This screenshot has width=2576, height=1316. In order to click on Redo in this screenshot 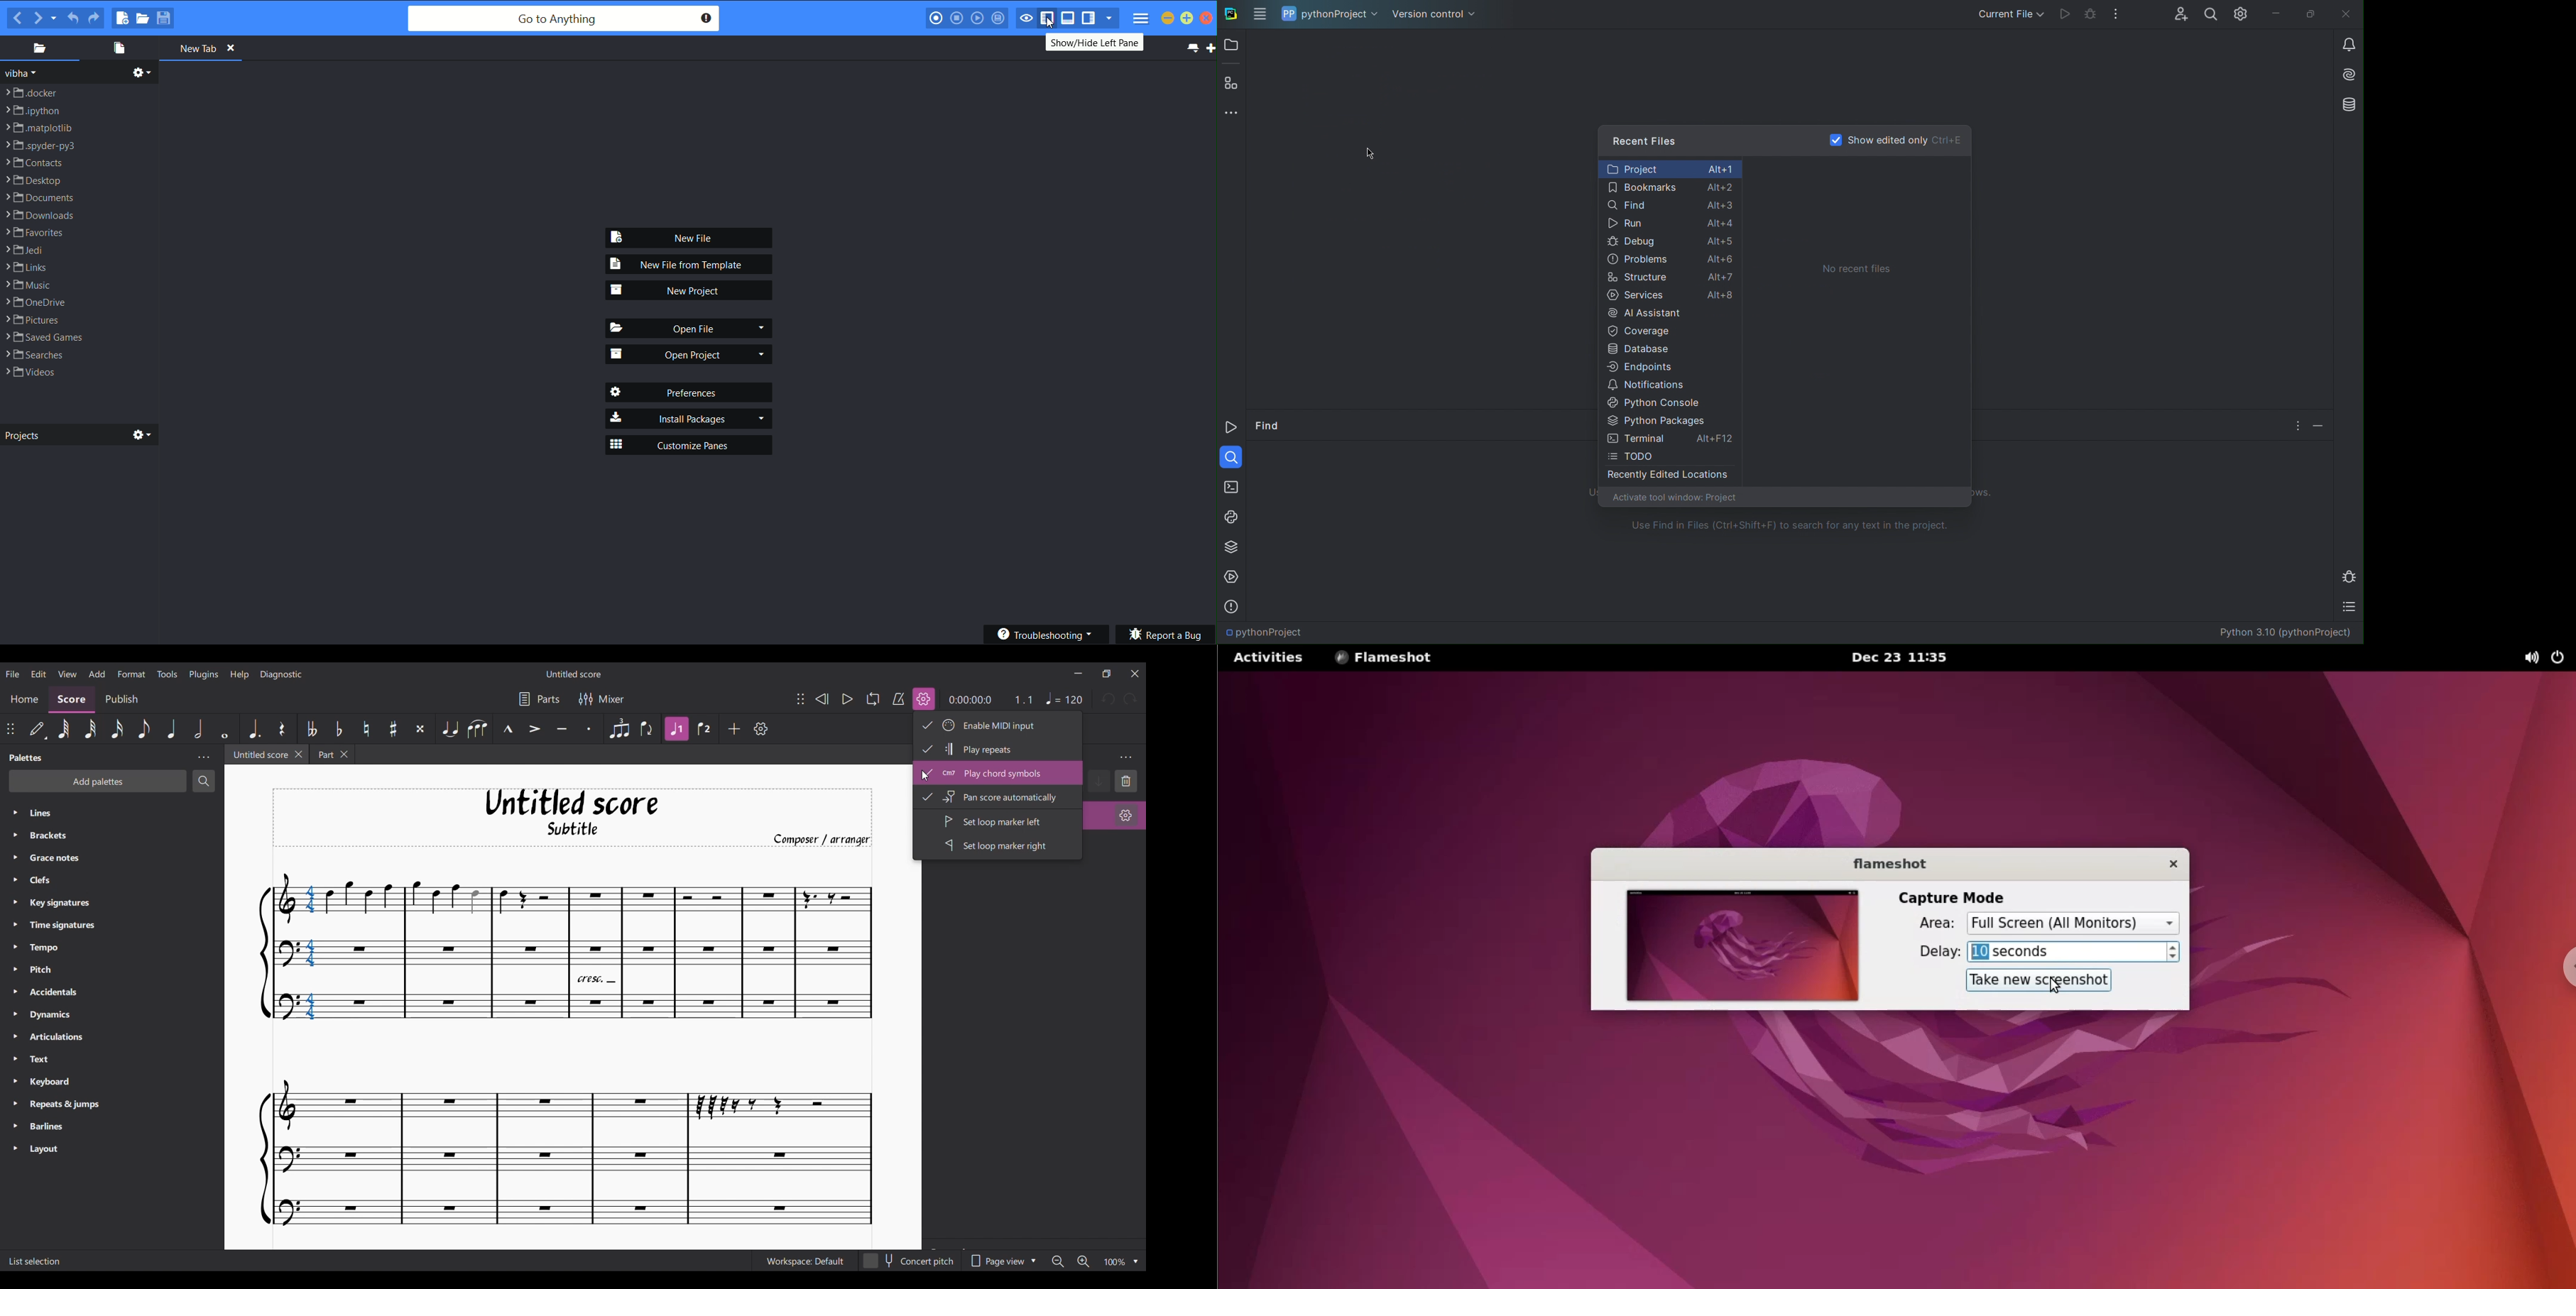, I will do `click(1131, 699)`.